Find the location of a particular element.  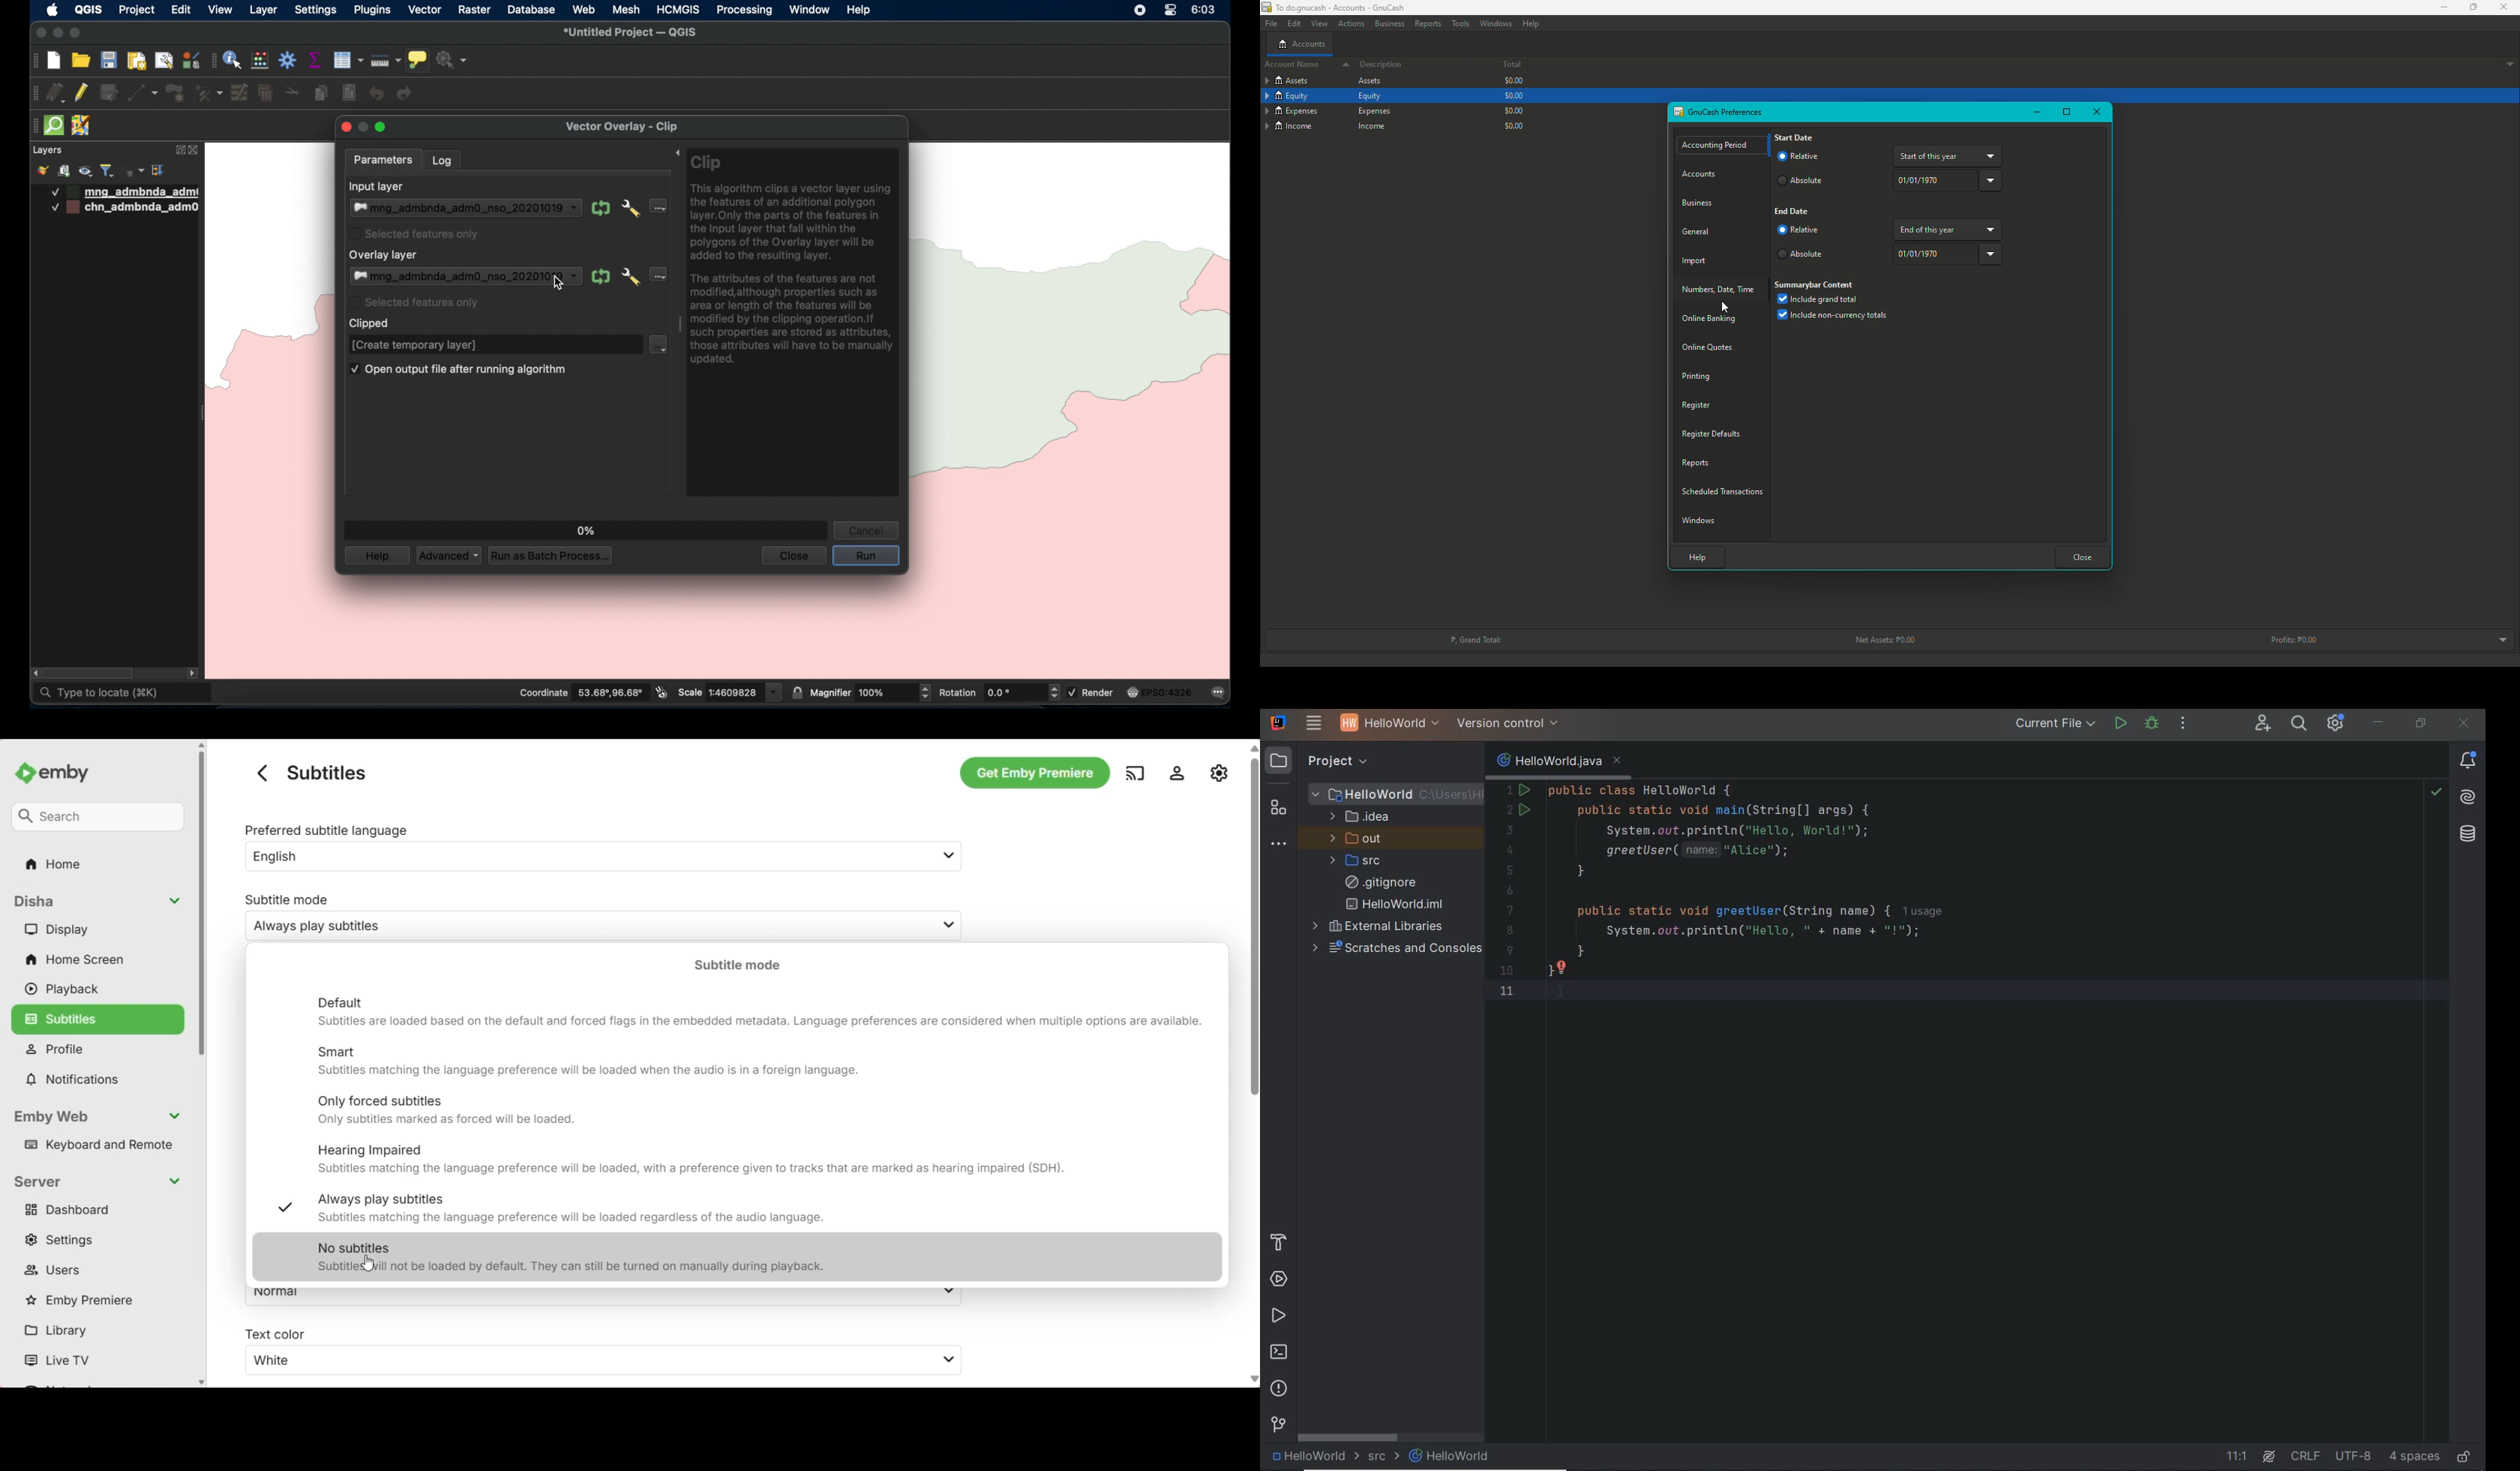

Cursor is located at coordinates (1724, 307).